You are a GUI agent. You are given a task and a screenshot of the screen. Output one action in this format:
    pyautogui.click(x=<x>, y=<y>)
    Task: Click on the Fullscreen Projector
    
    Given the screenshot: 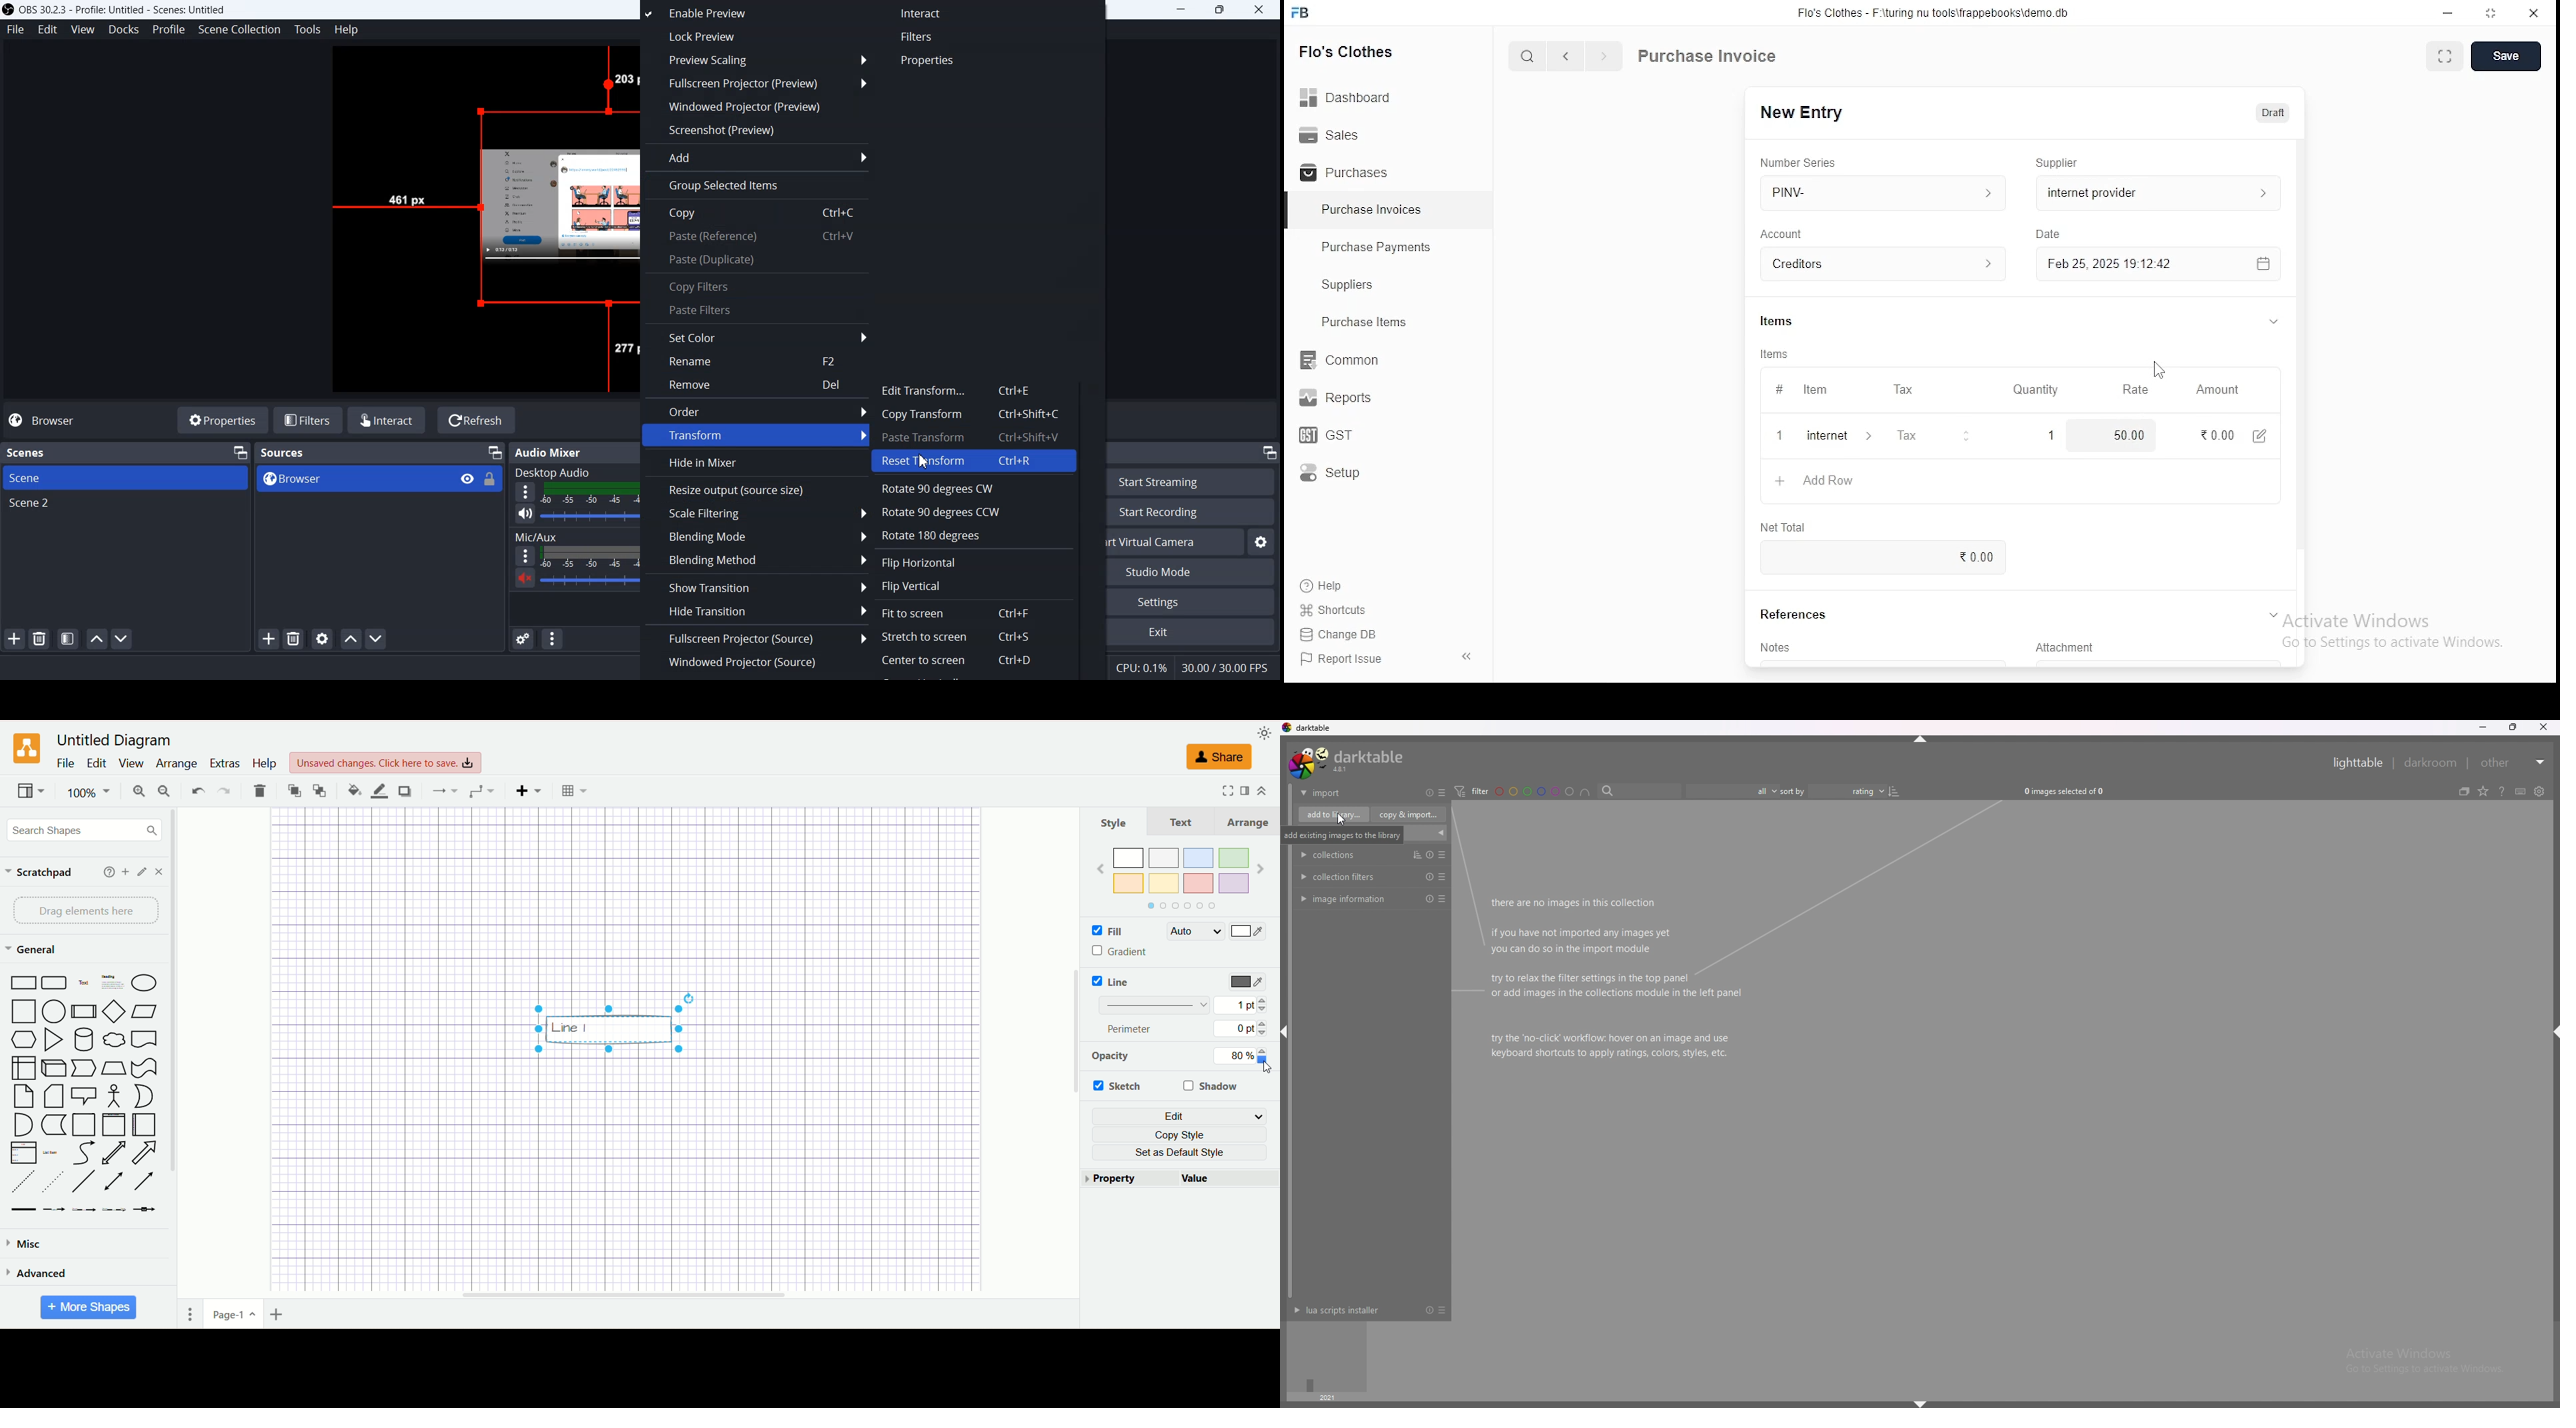 What is the action you would take?
    pyautogui.click(x=757, y=83)
    